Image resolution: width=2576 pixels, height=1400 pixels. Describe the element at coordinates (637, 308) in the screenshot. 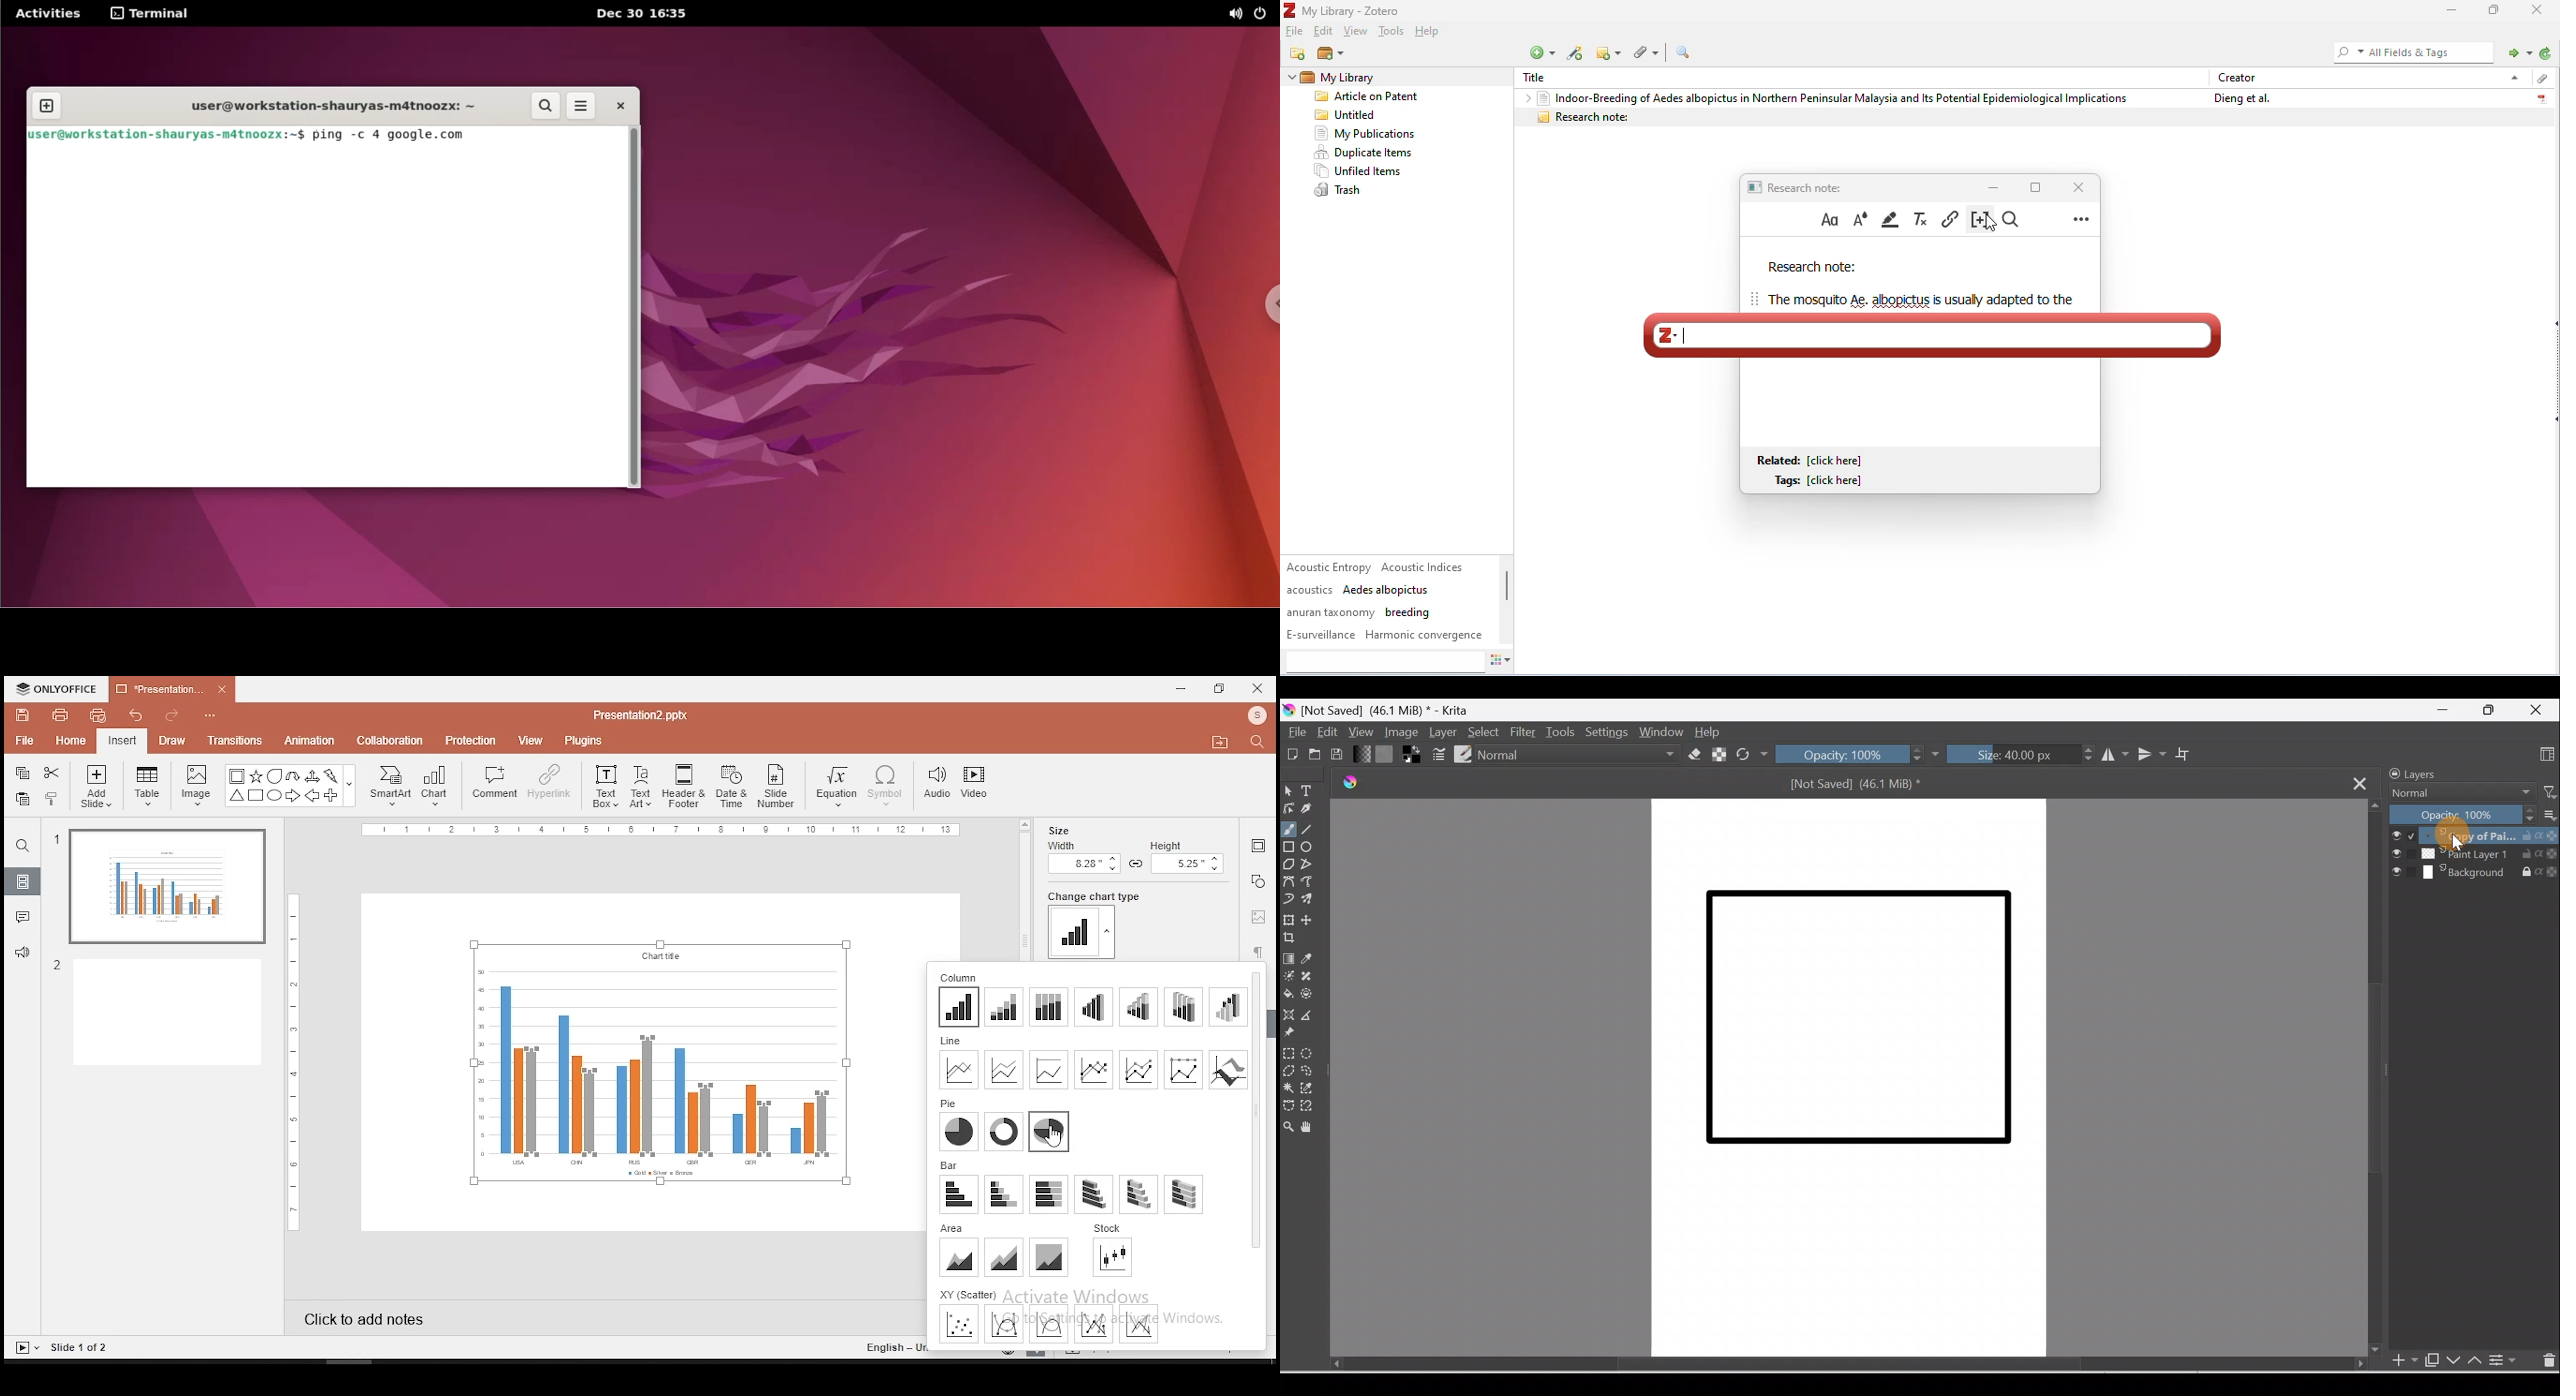

I see `scrollbar` at that location.